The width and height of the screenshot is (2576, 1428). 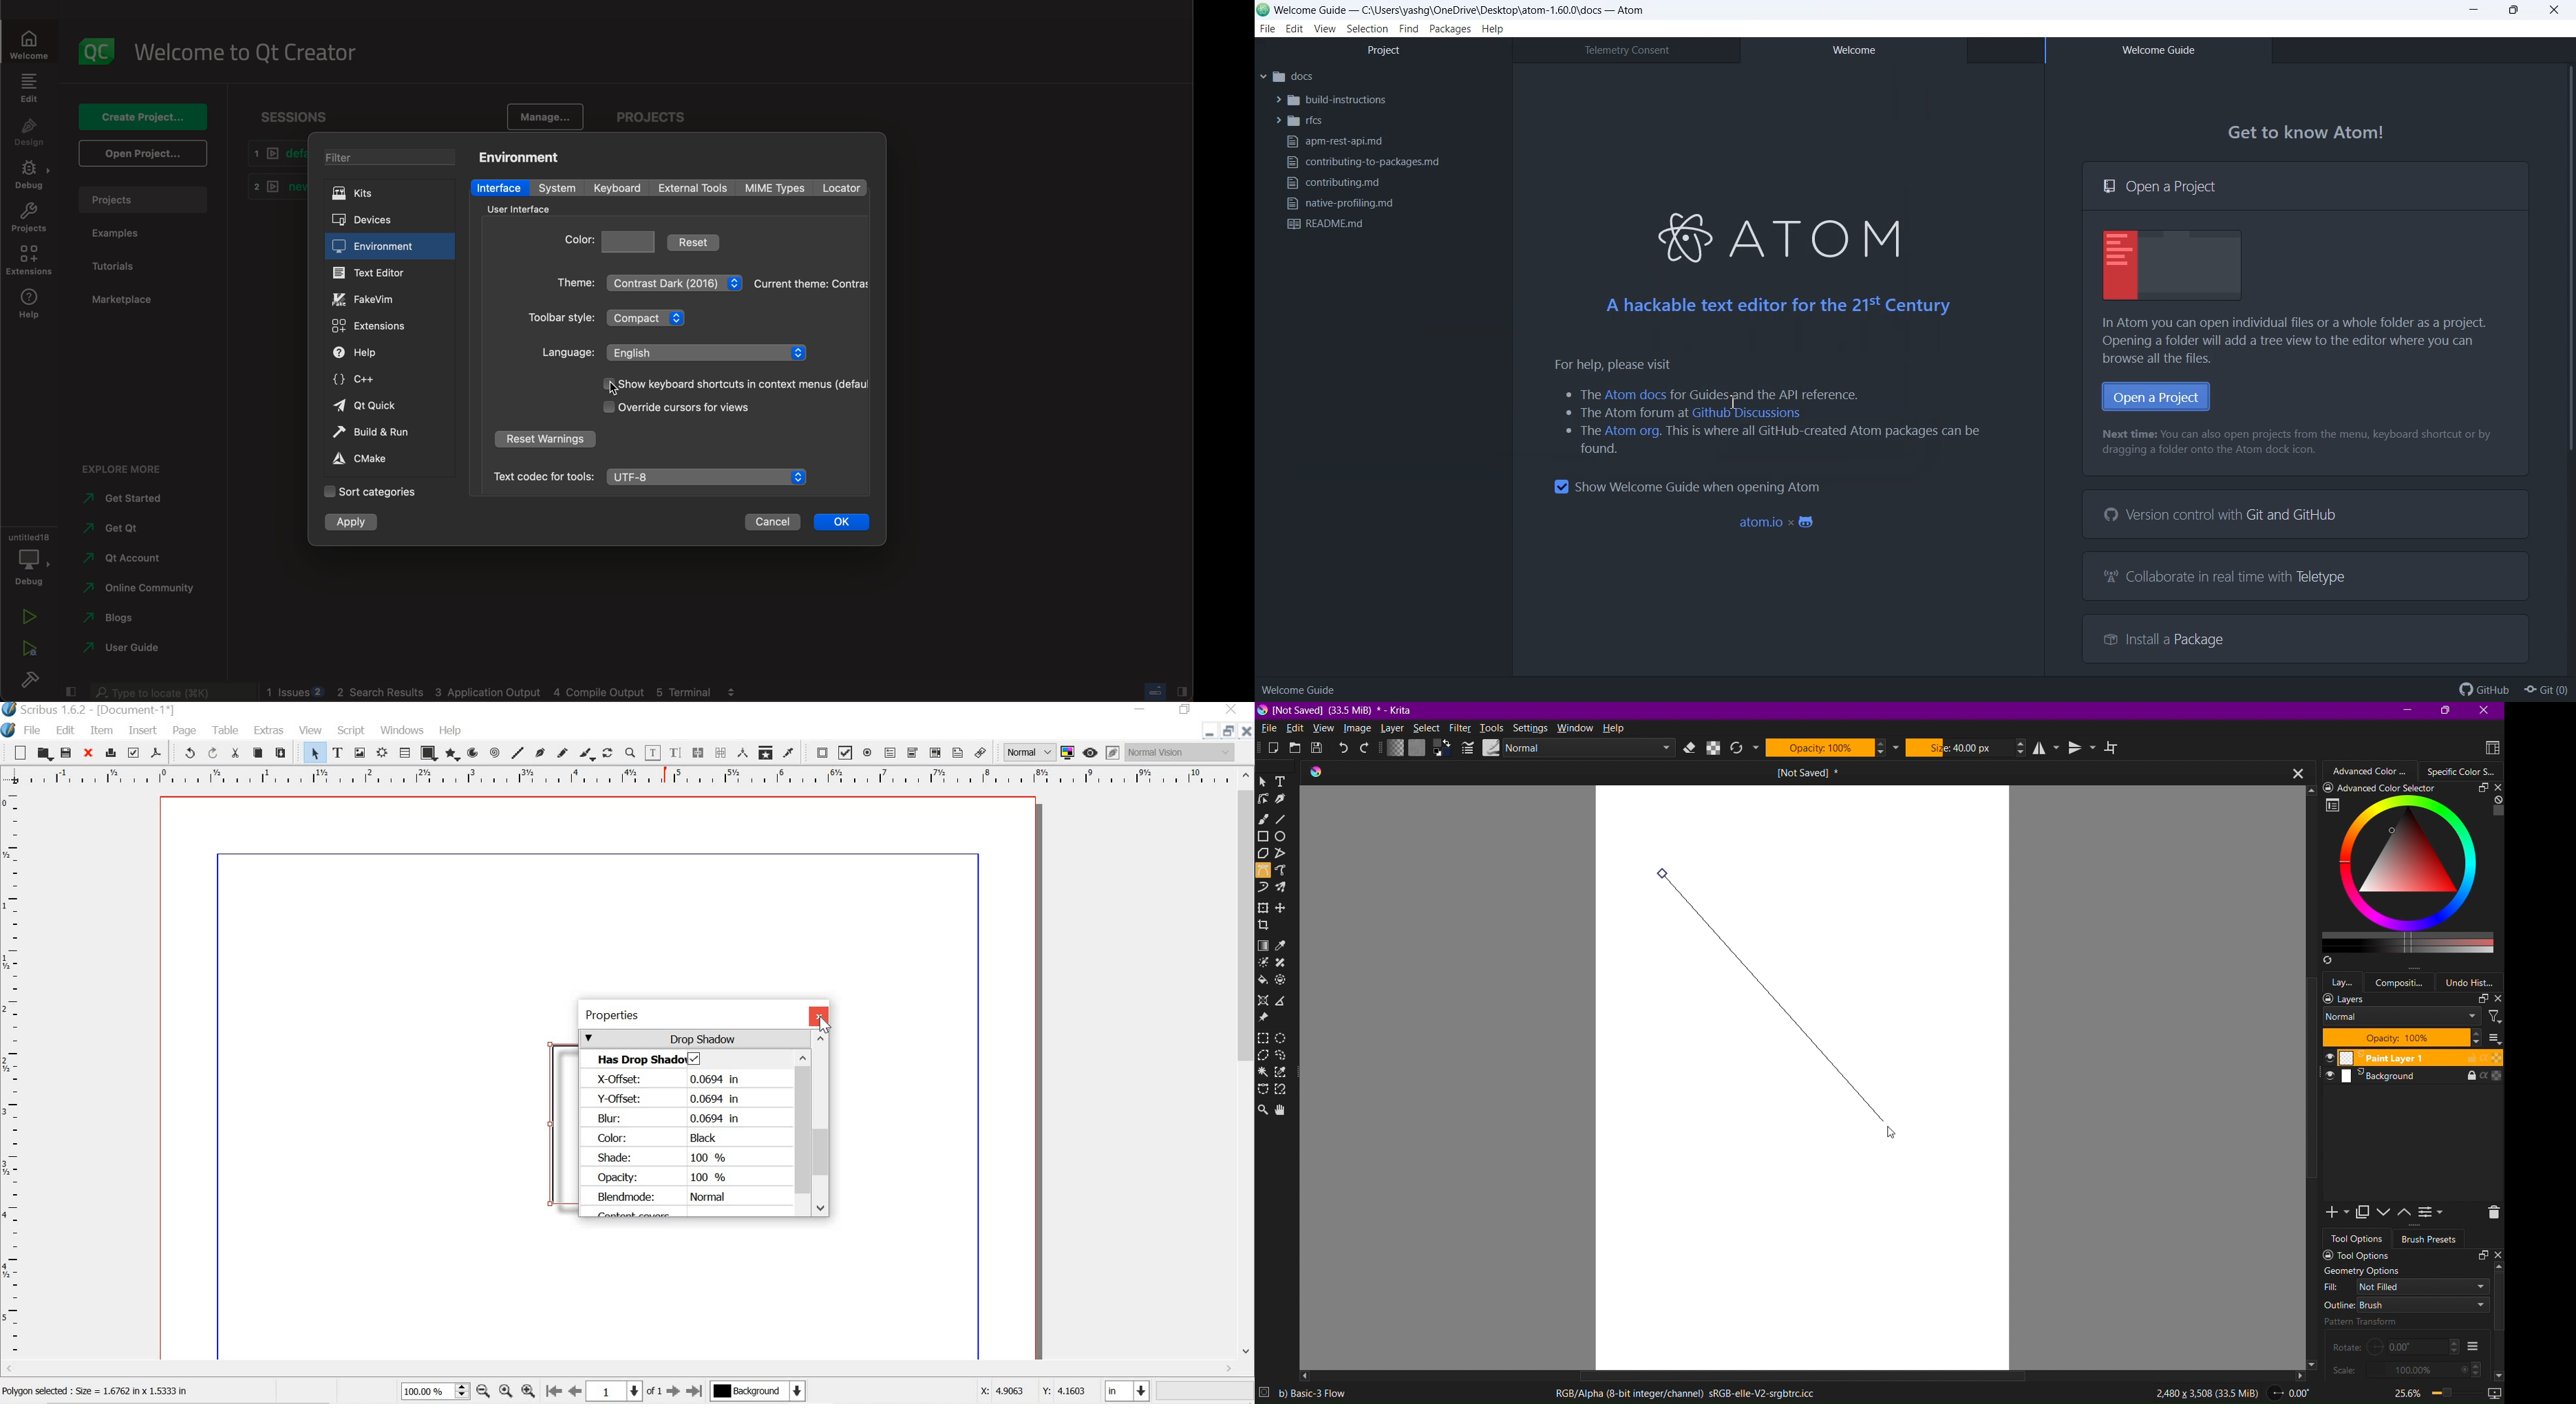 I want to click on CLOSE, so click(x=1247, y=731).